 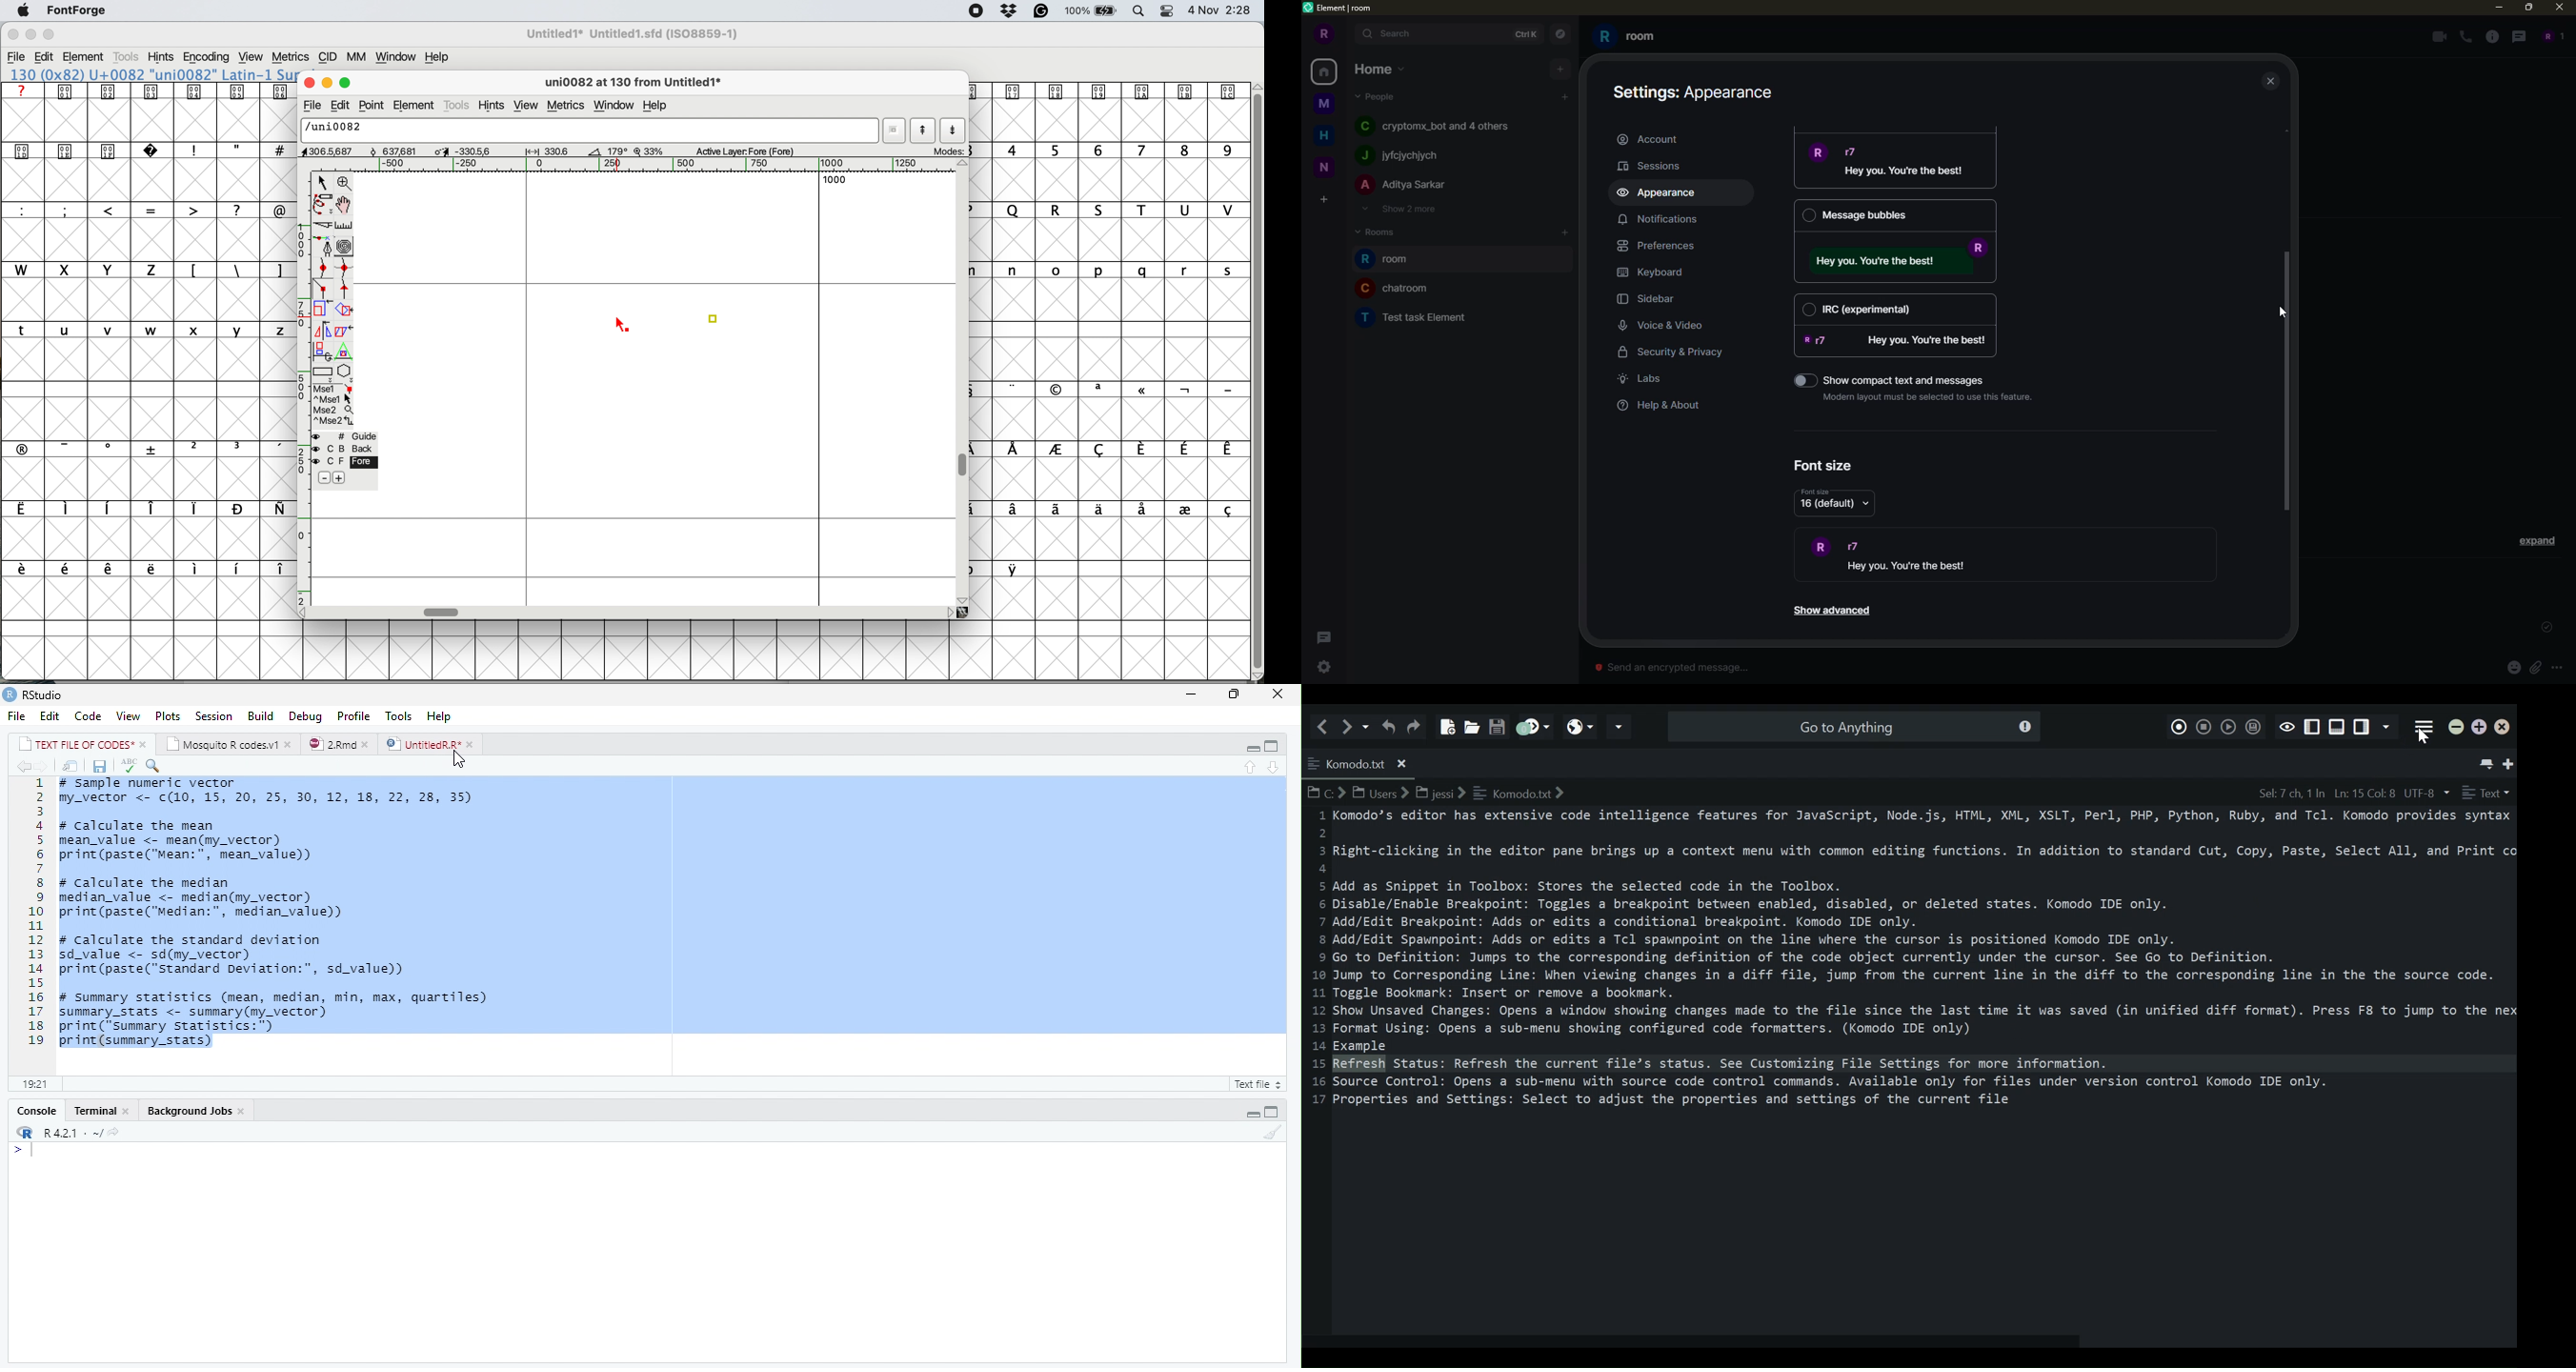 I want to click on minimize, so click(x=1253, y=747).